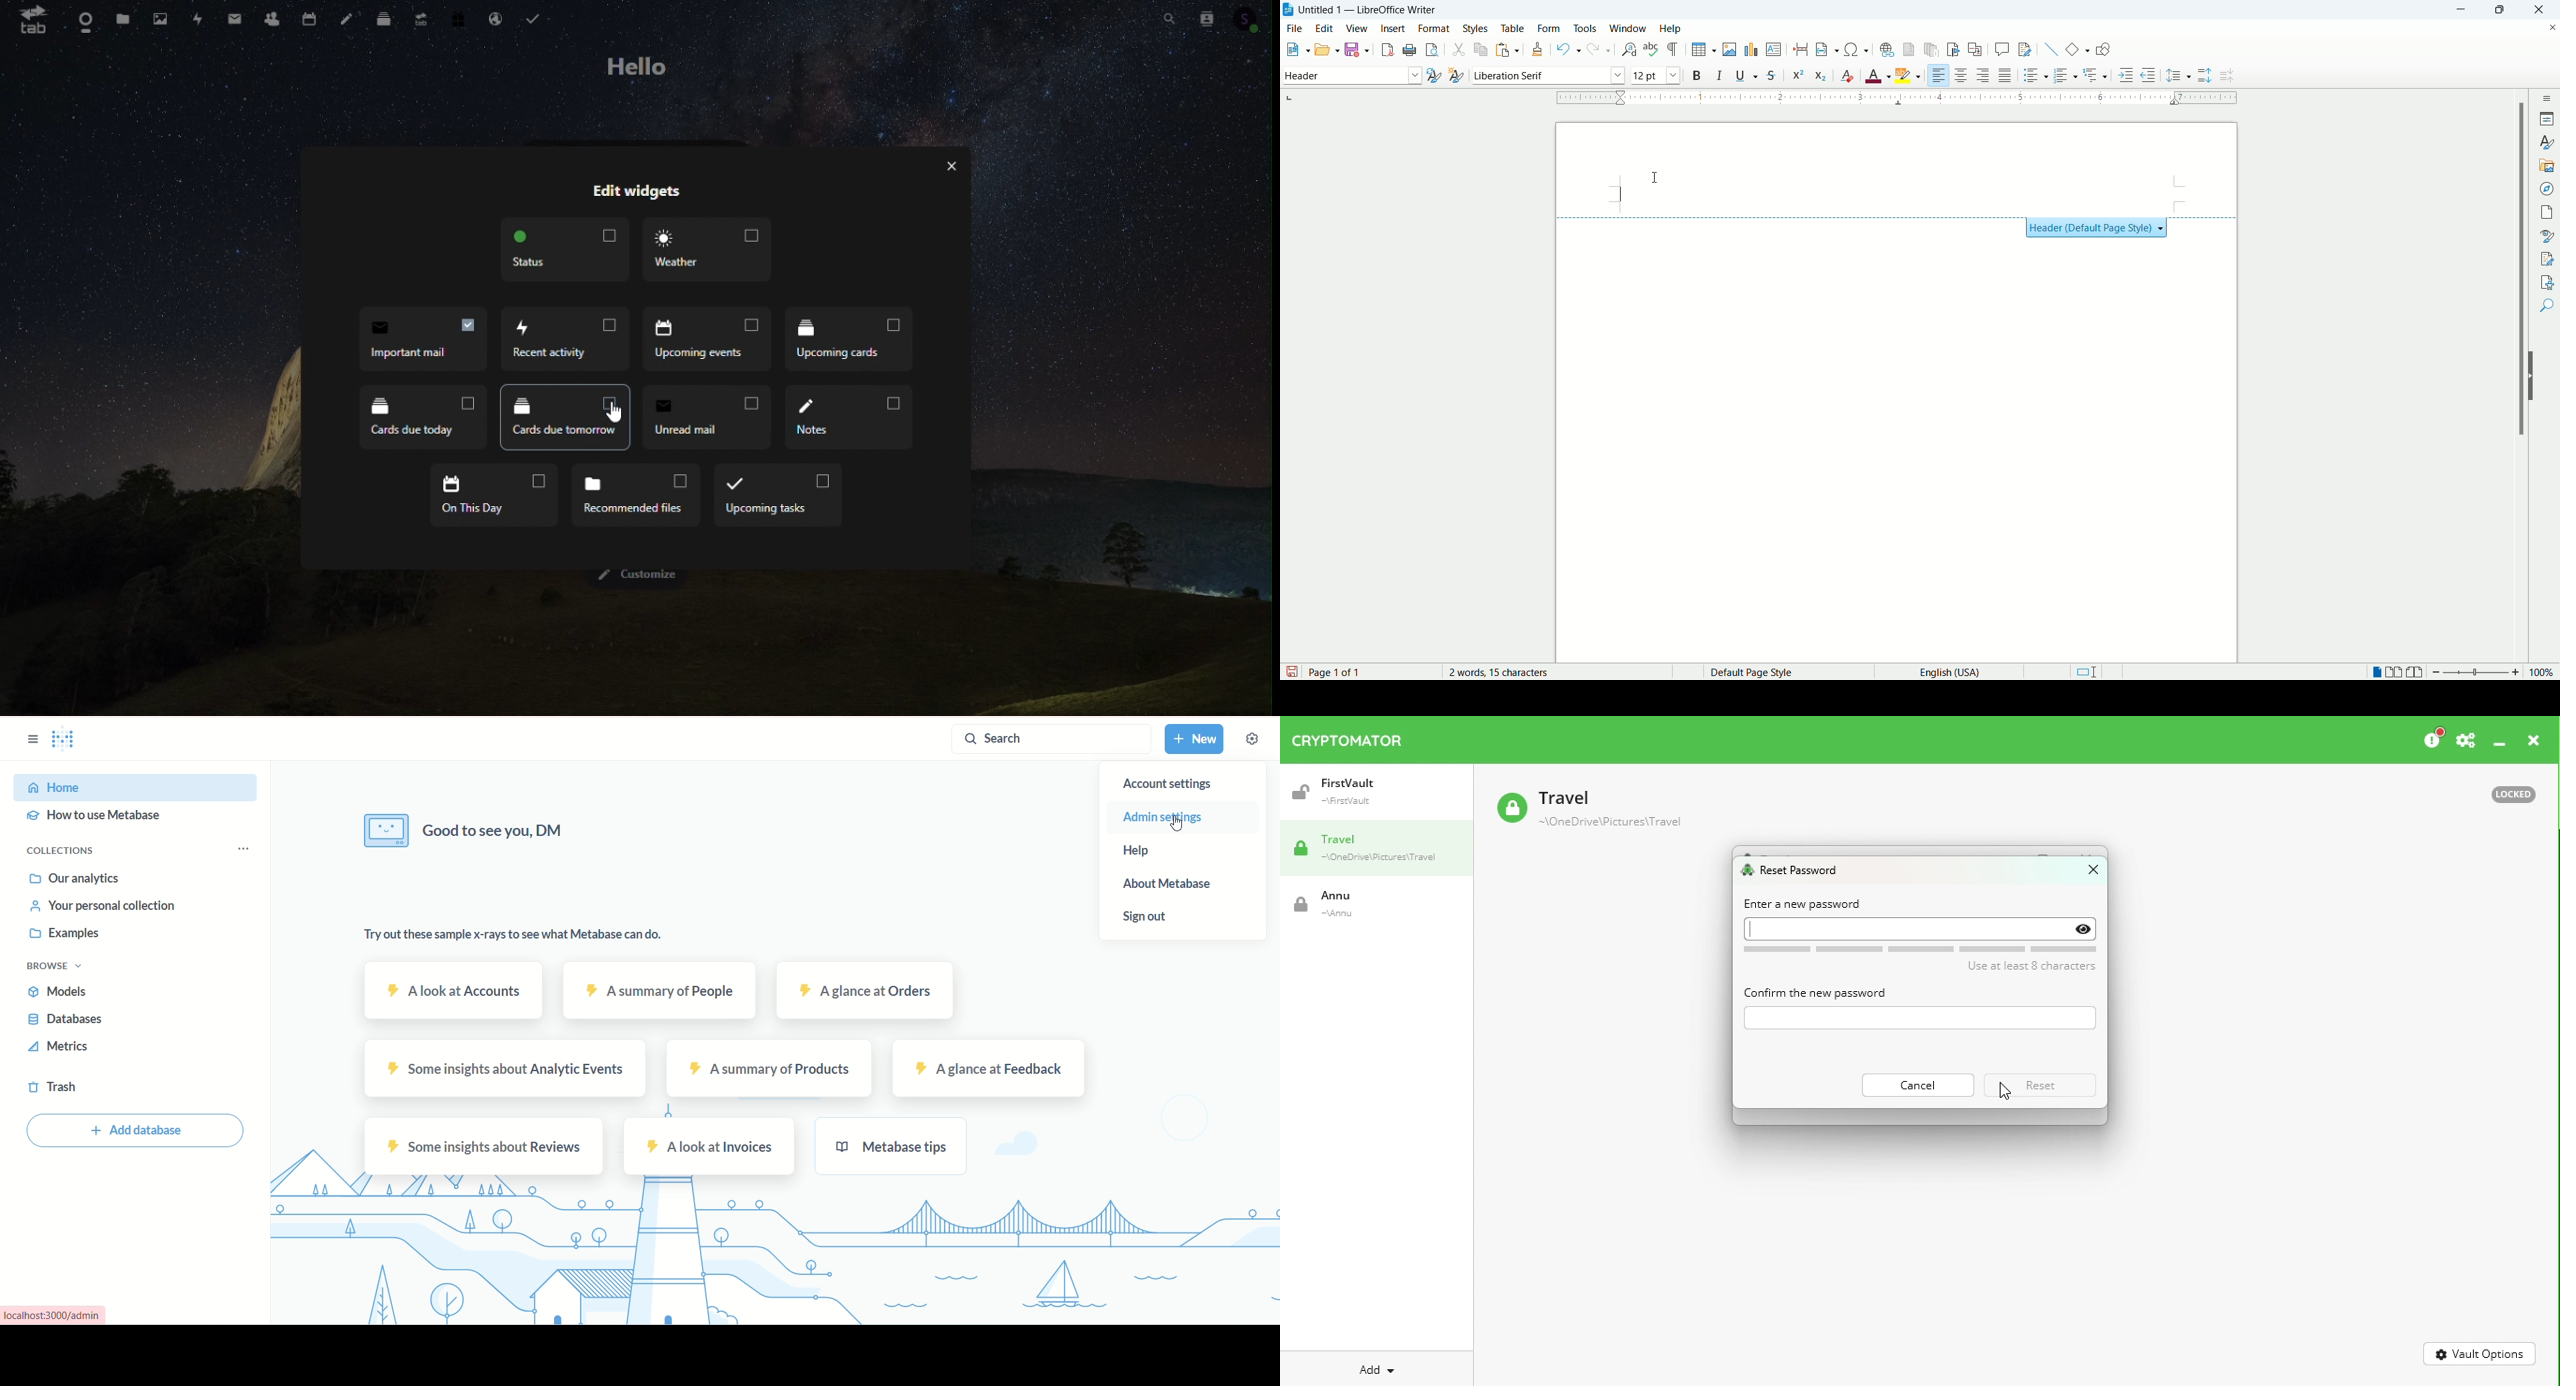  I want to click on Recommended files, so click(634, 493).